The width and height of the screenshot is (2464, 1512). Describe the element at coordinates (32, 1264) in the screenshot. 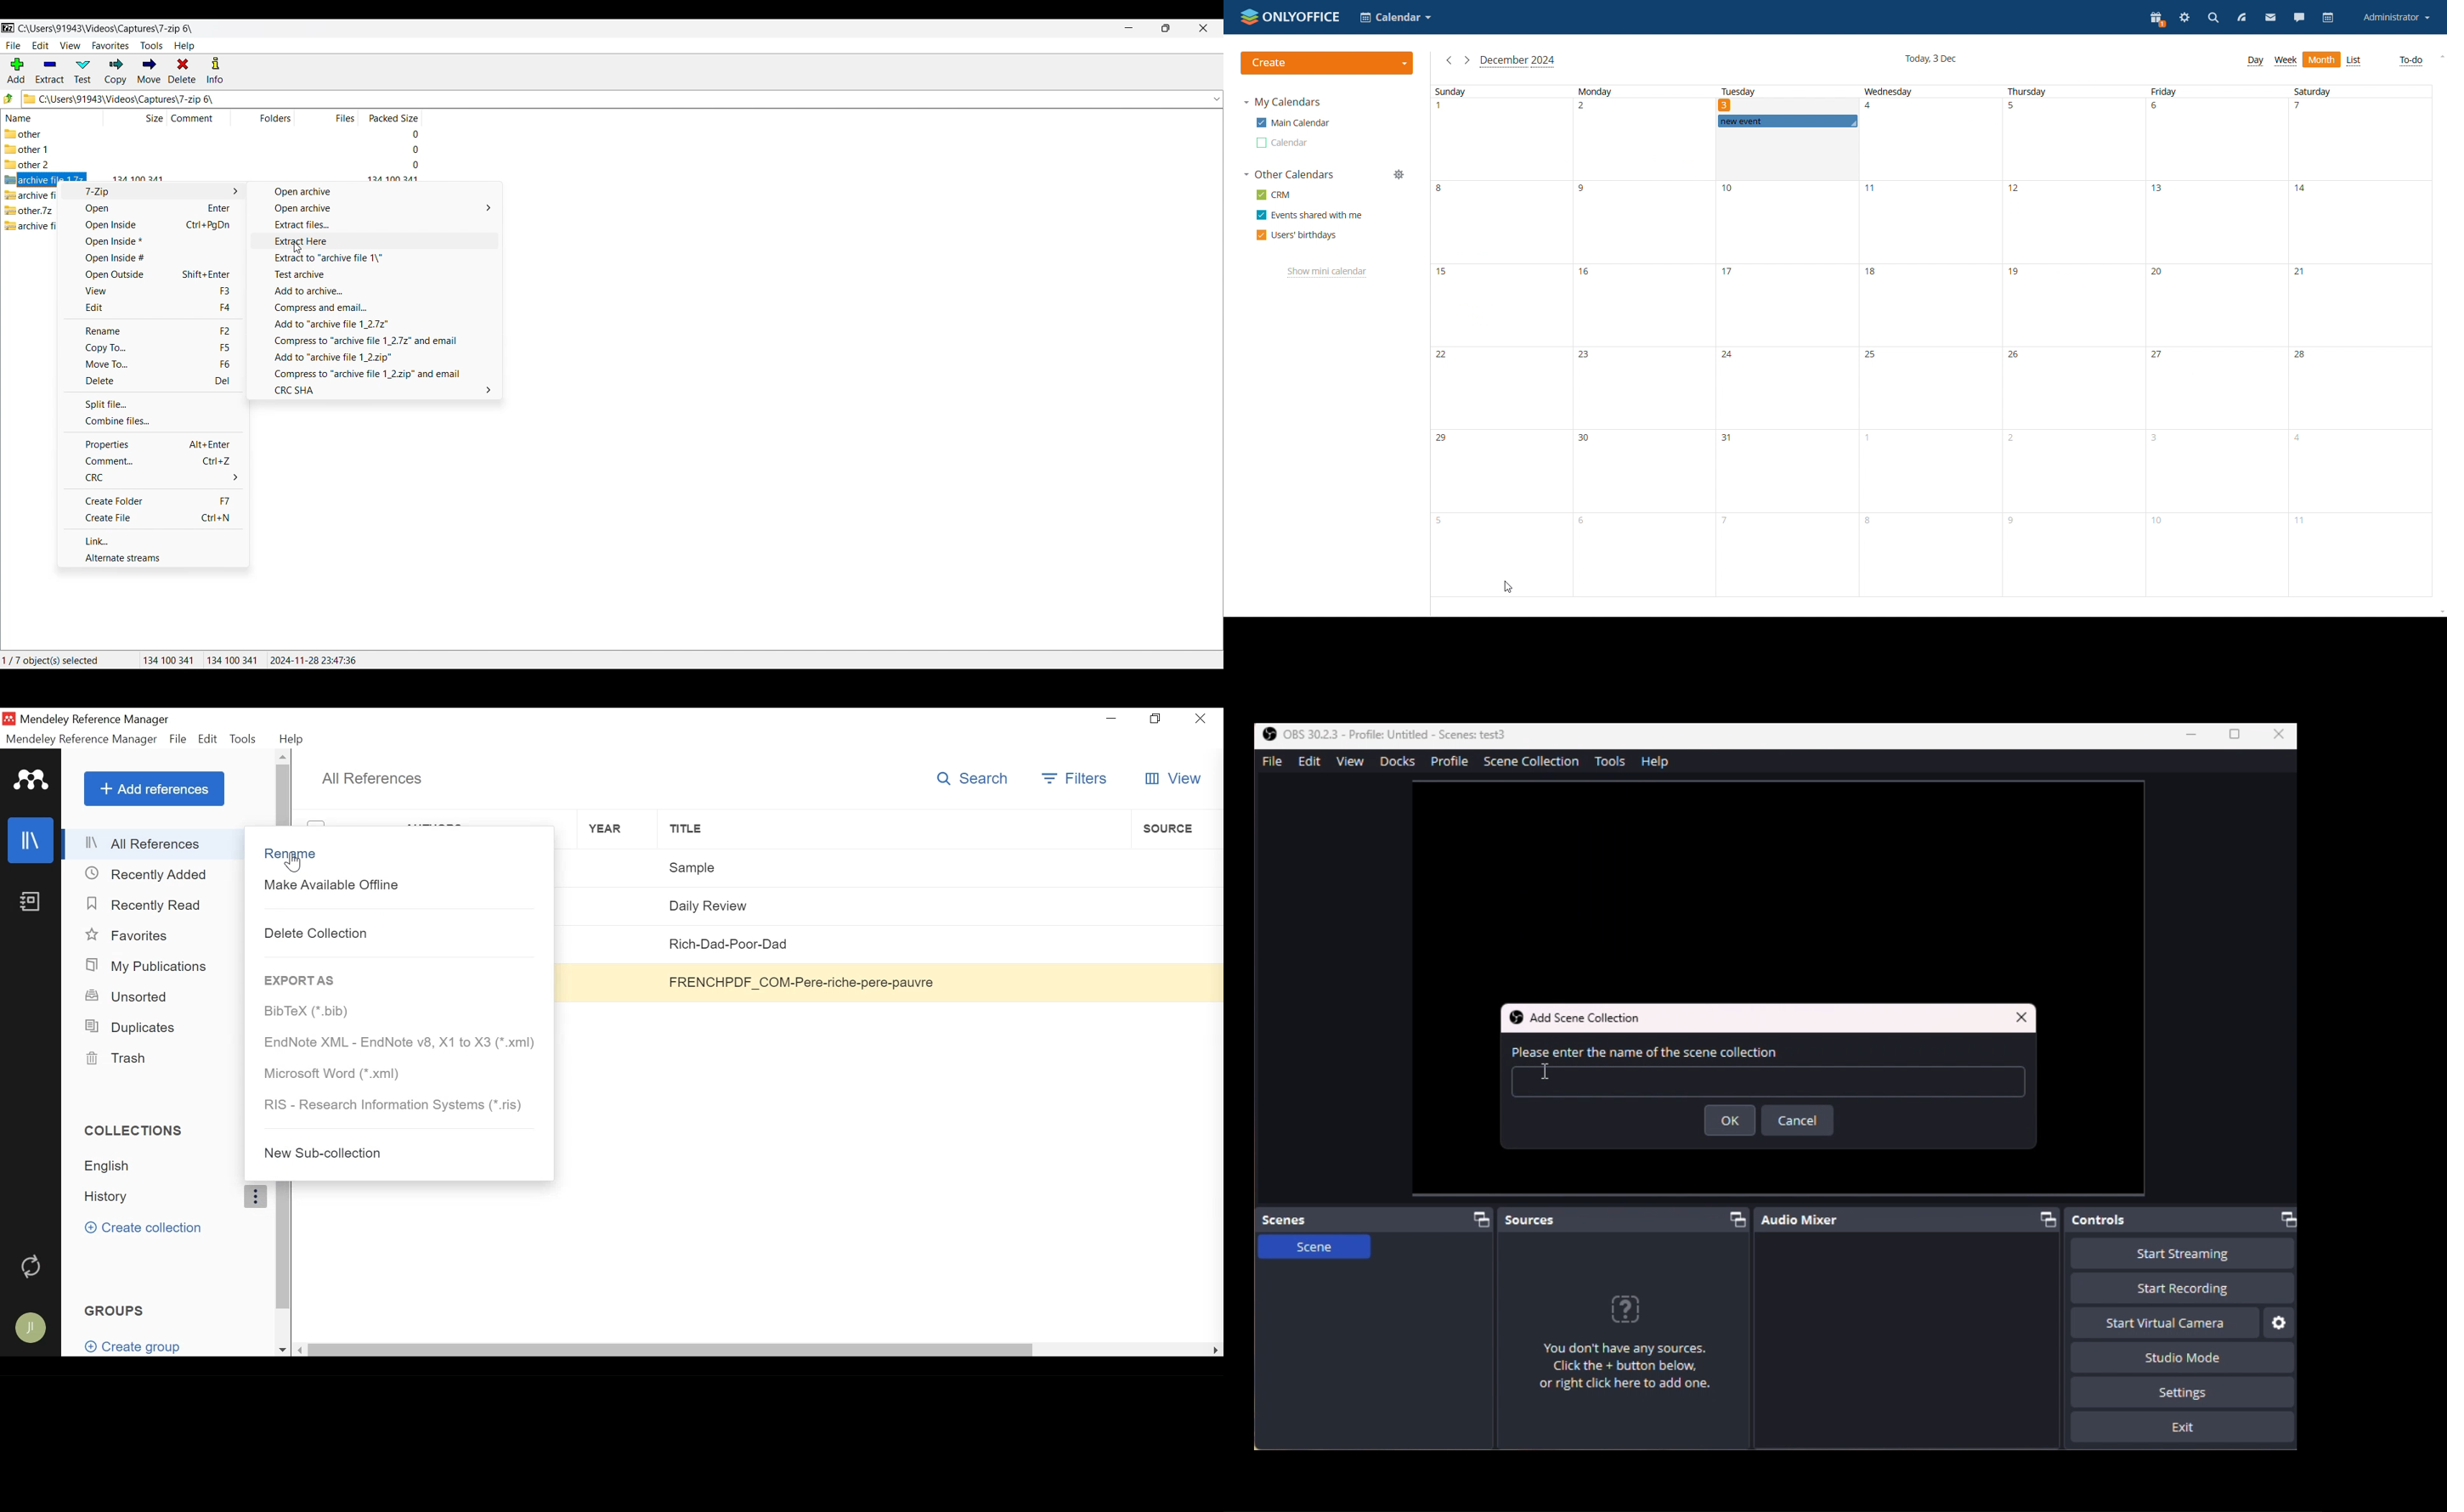

I see `Sync` at that location.